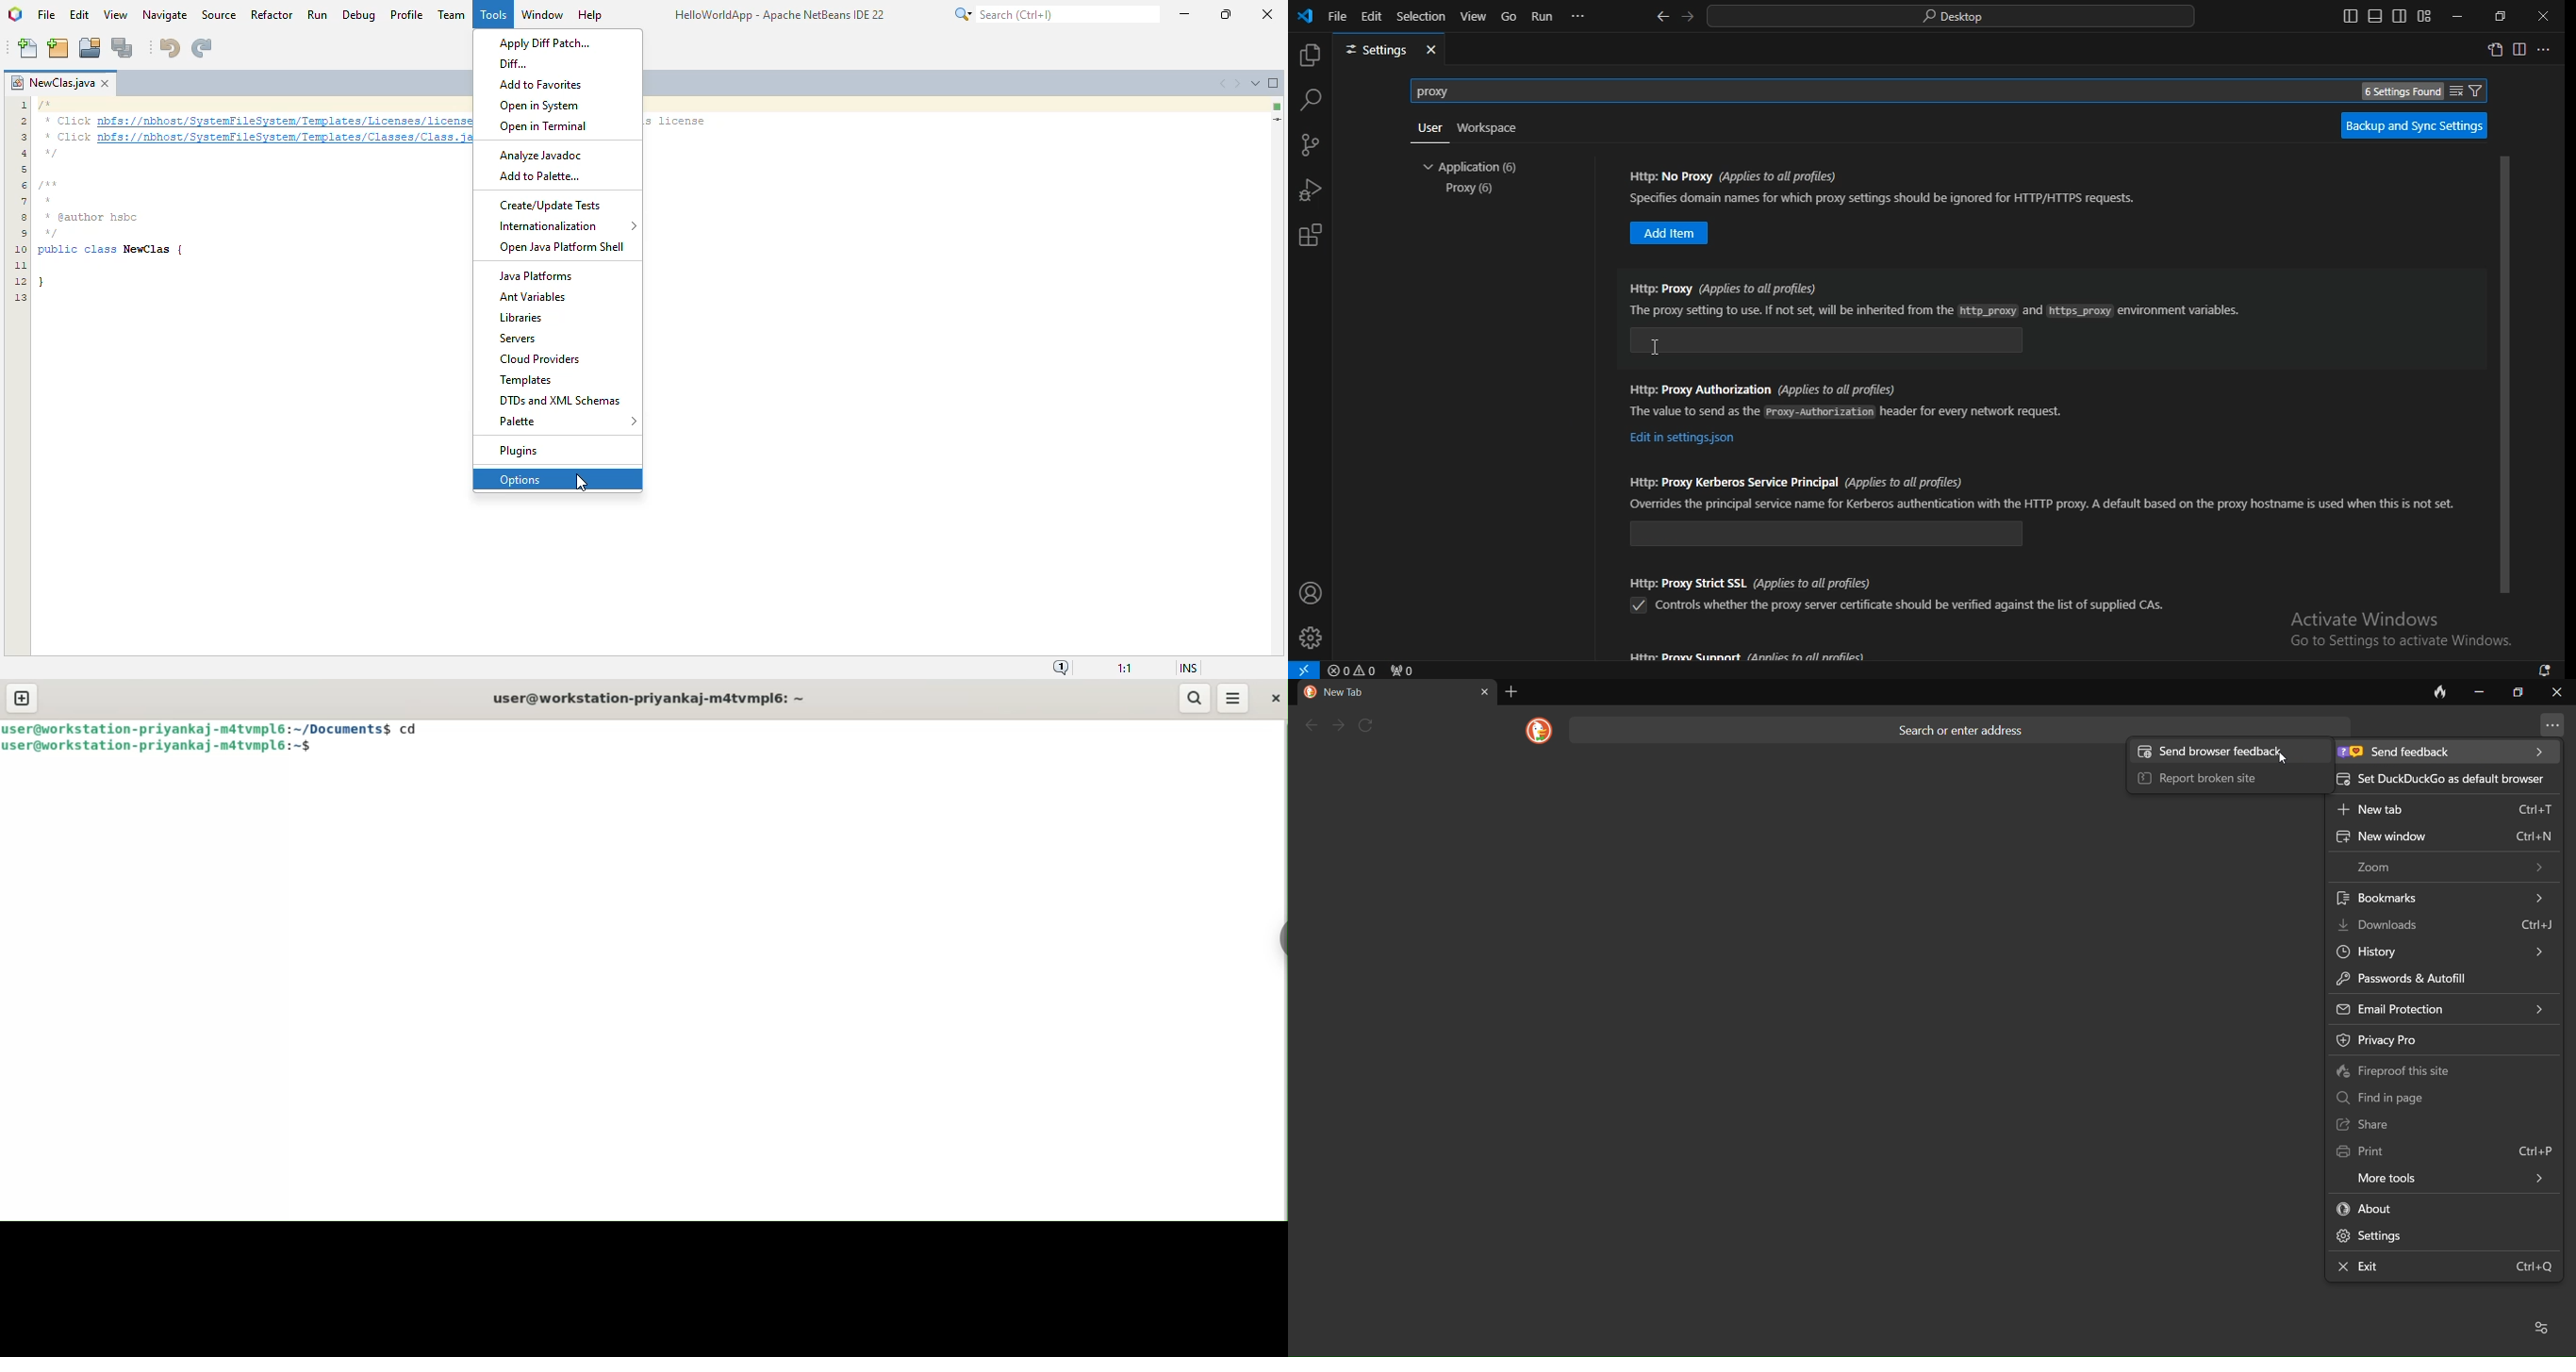  I want to click on view, so click(116, 14).